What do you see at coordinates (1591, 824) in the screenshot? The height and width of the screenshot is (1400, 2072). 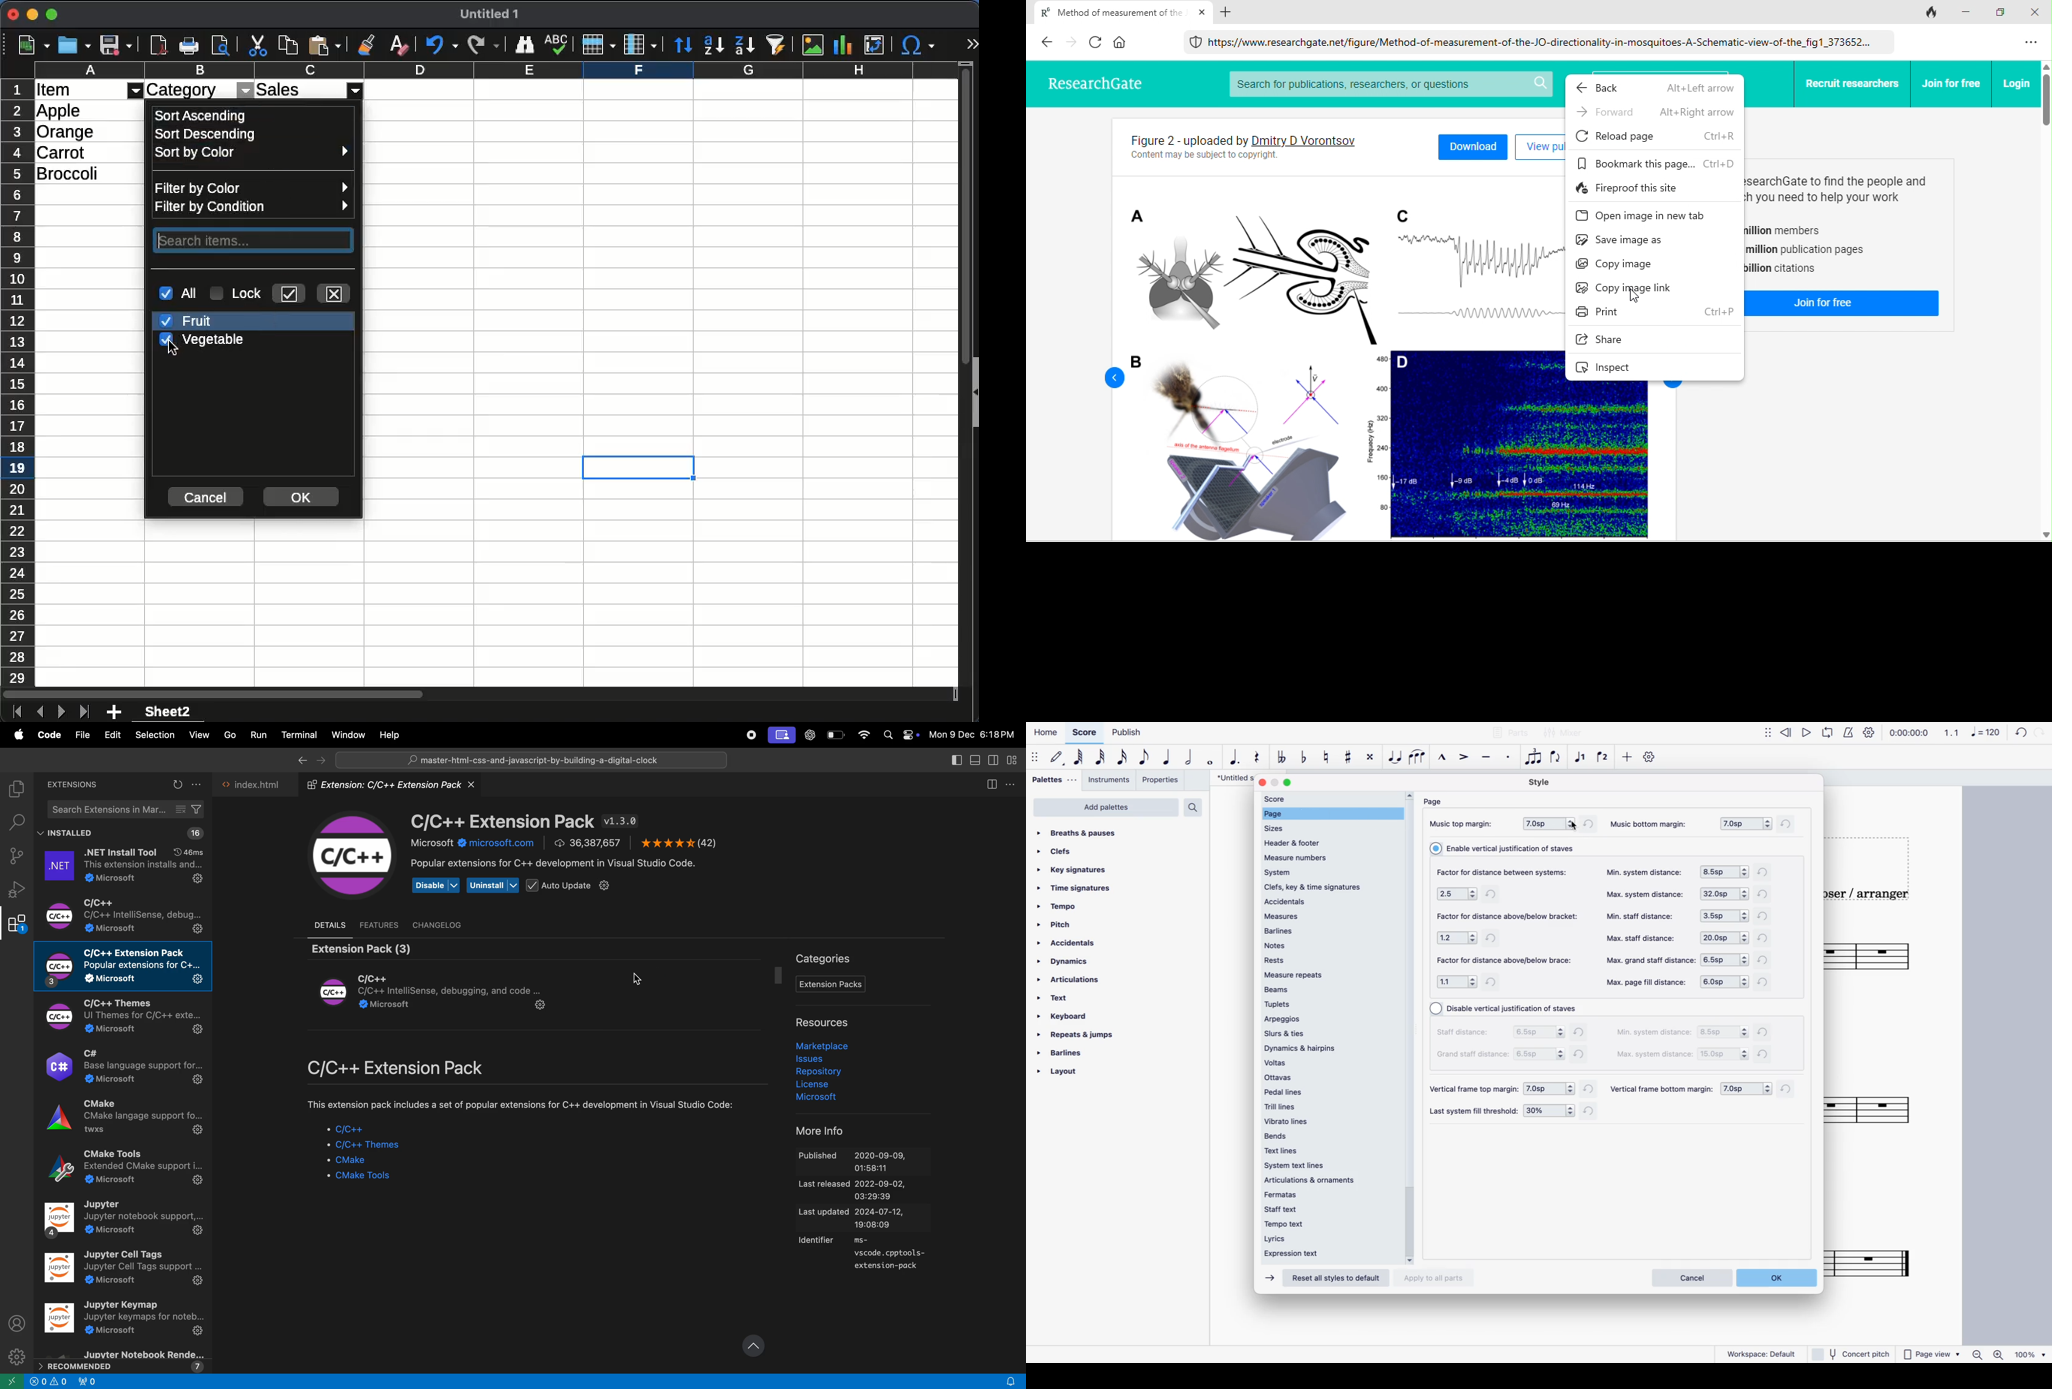 I see `refresh` at bounding box center [1591, 824].